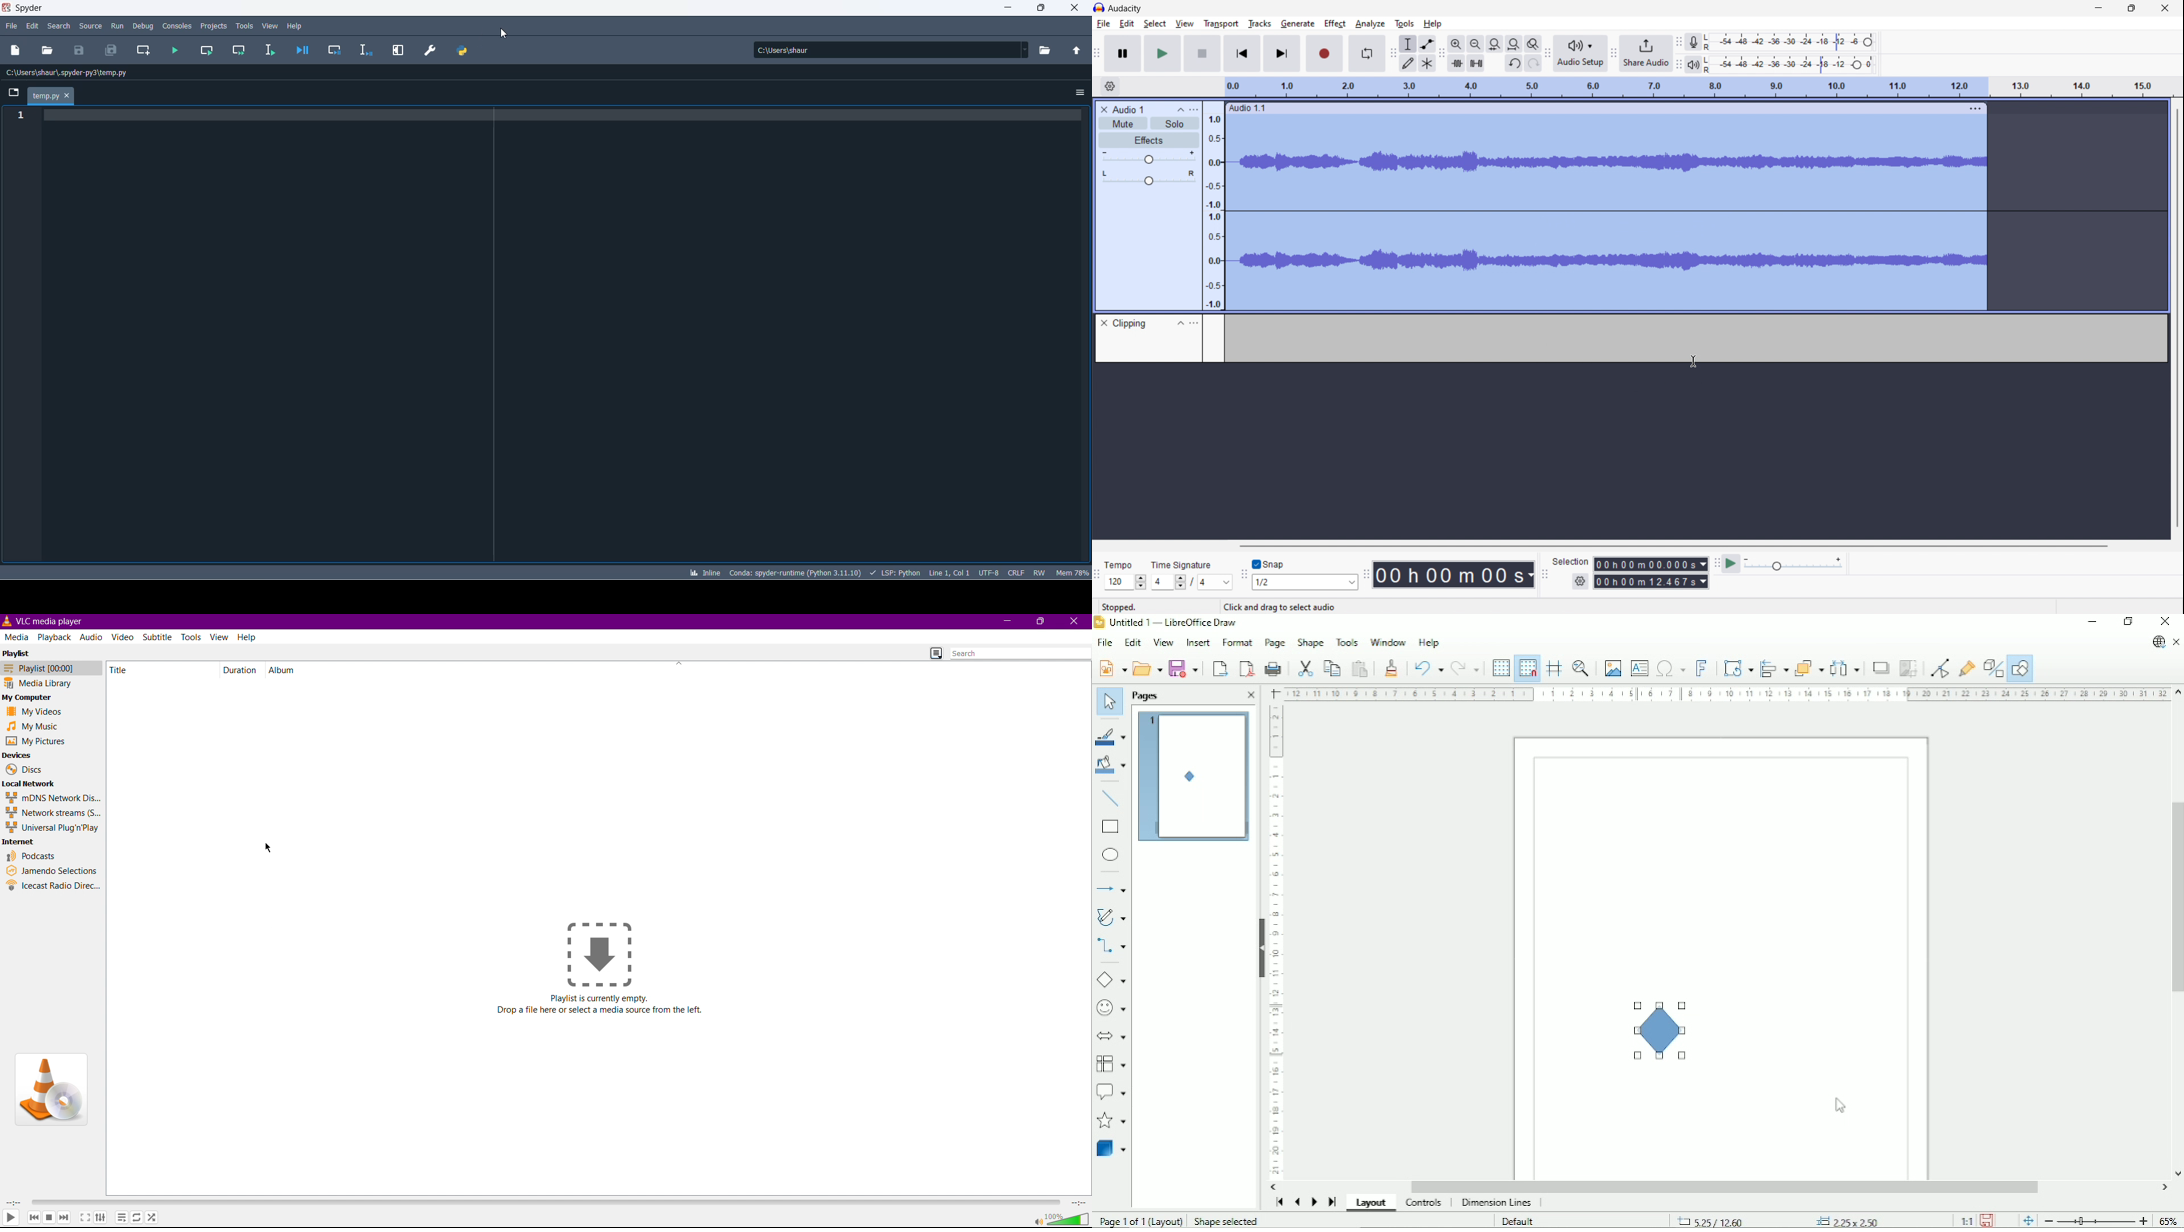 The width and height of the screenshot is (2184, 1232). What do you see at coordinates (1580, 668) in the screenshot?
I see `Zoom & pan` at bounding box center [1580, 668].